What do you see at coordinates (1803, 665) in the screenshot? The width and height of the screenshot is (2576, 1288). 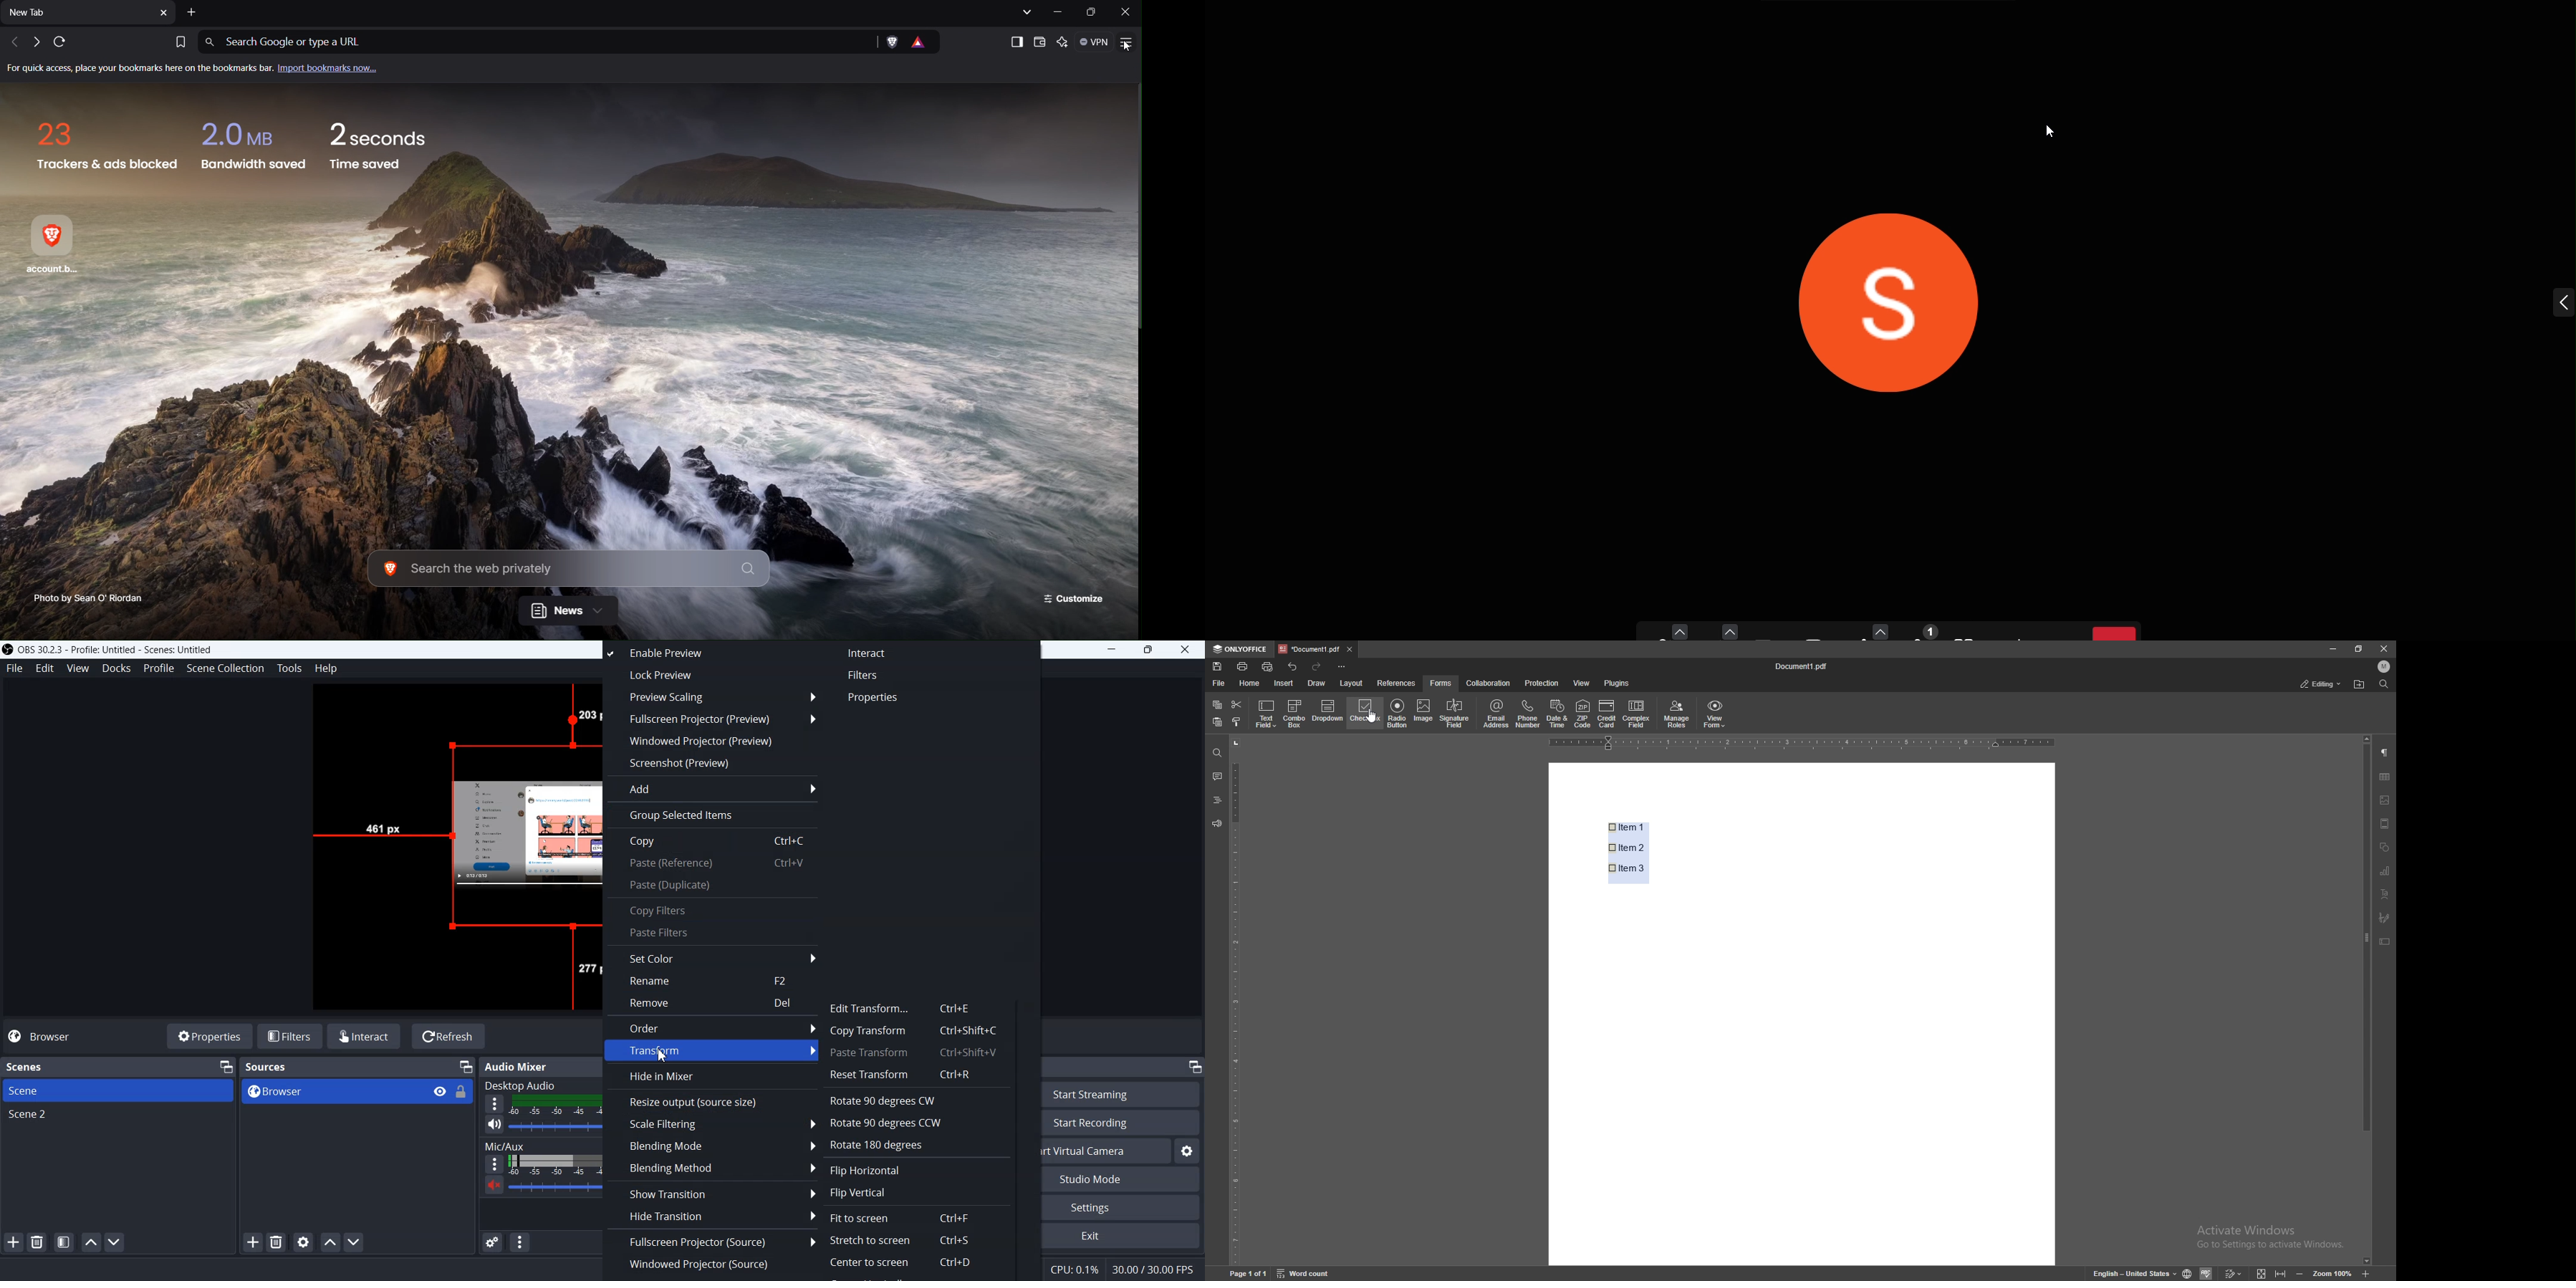 I see `file name` at bounding box center [1803, 665].